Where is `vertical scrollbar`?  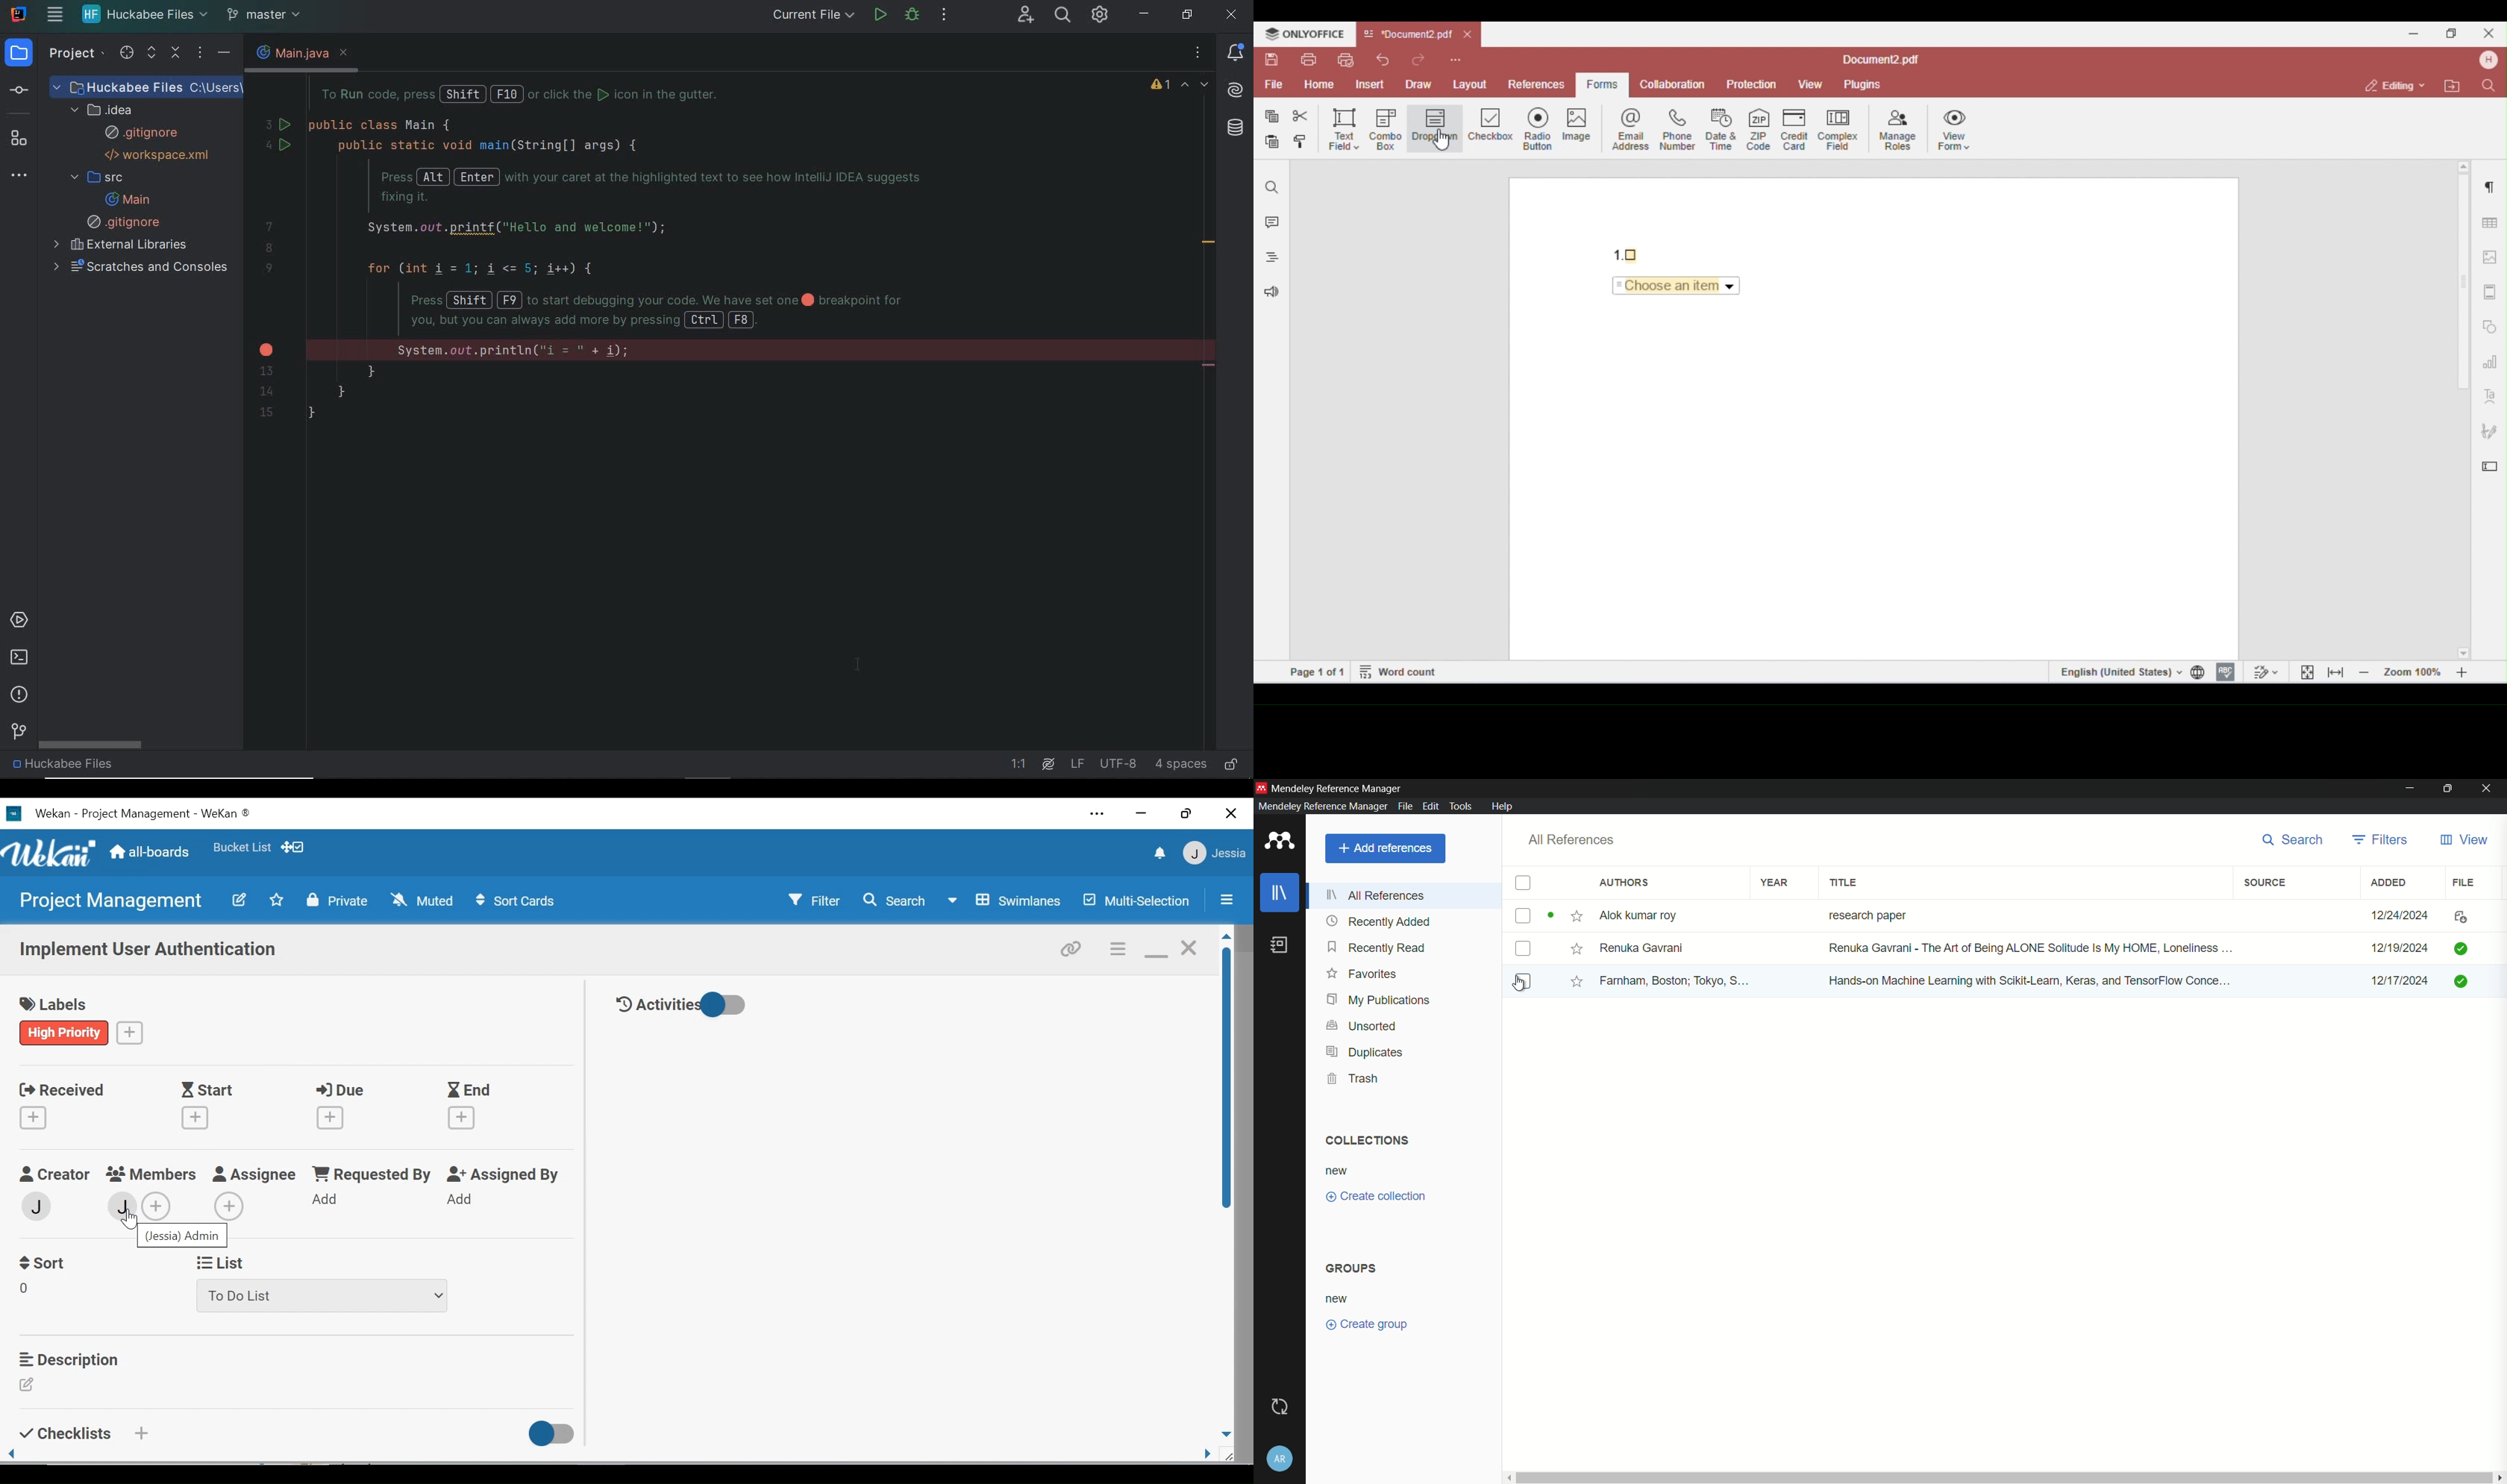
vertical scrollbar is located at coordinates (1227, 1078).